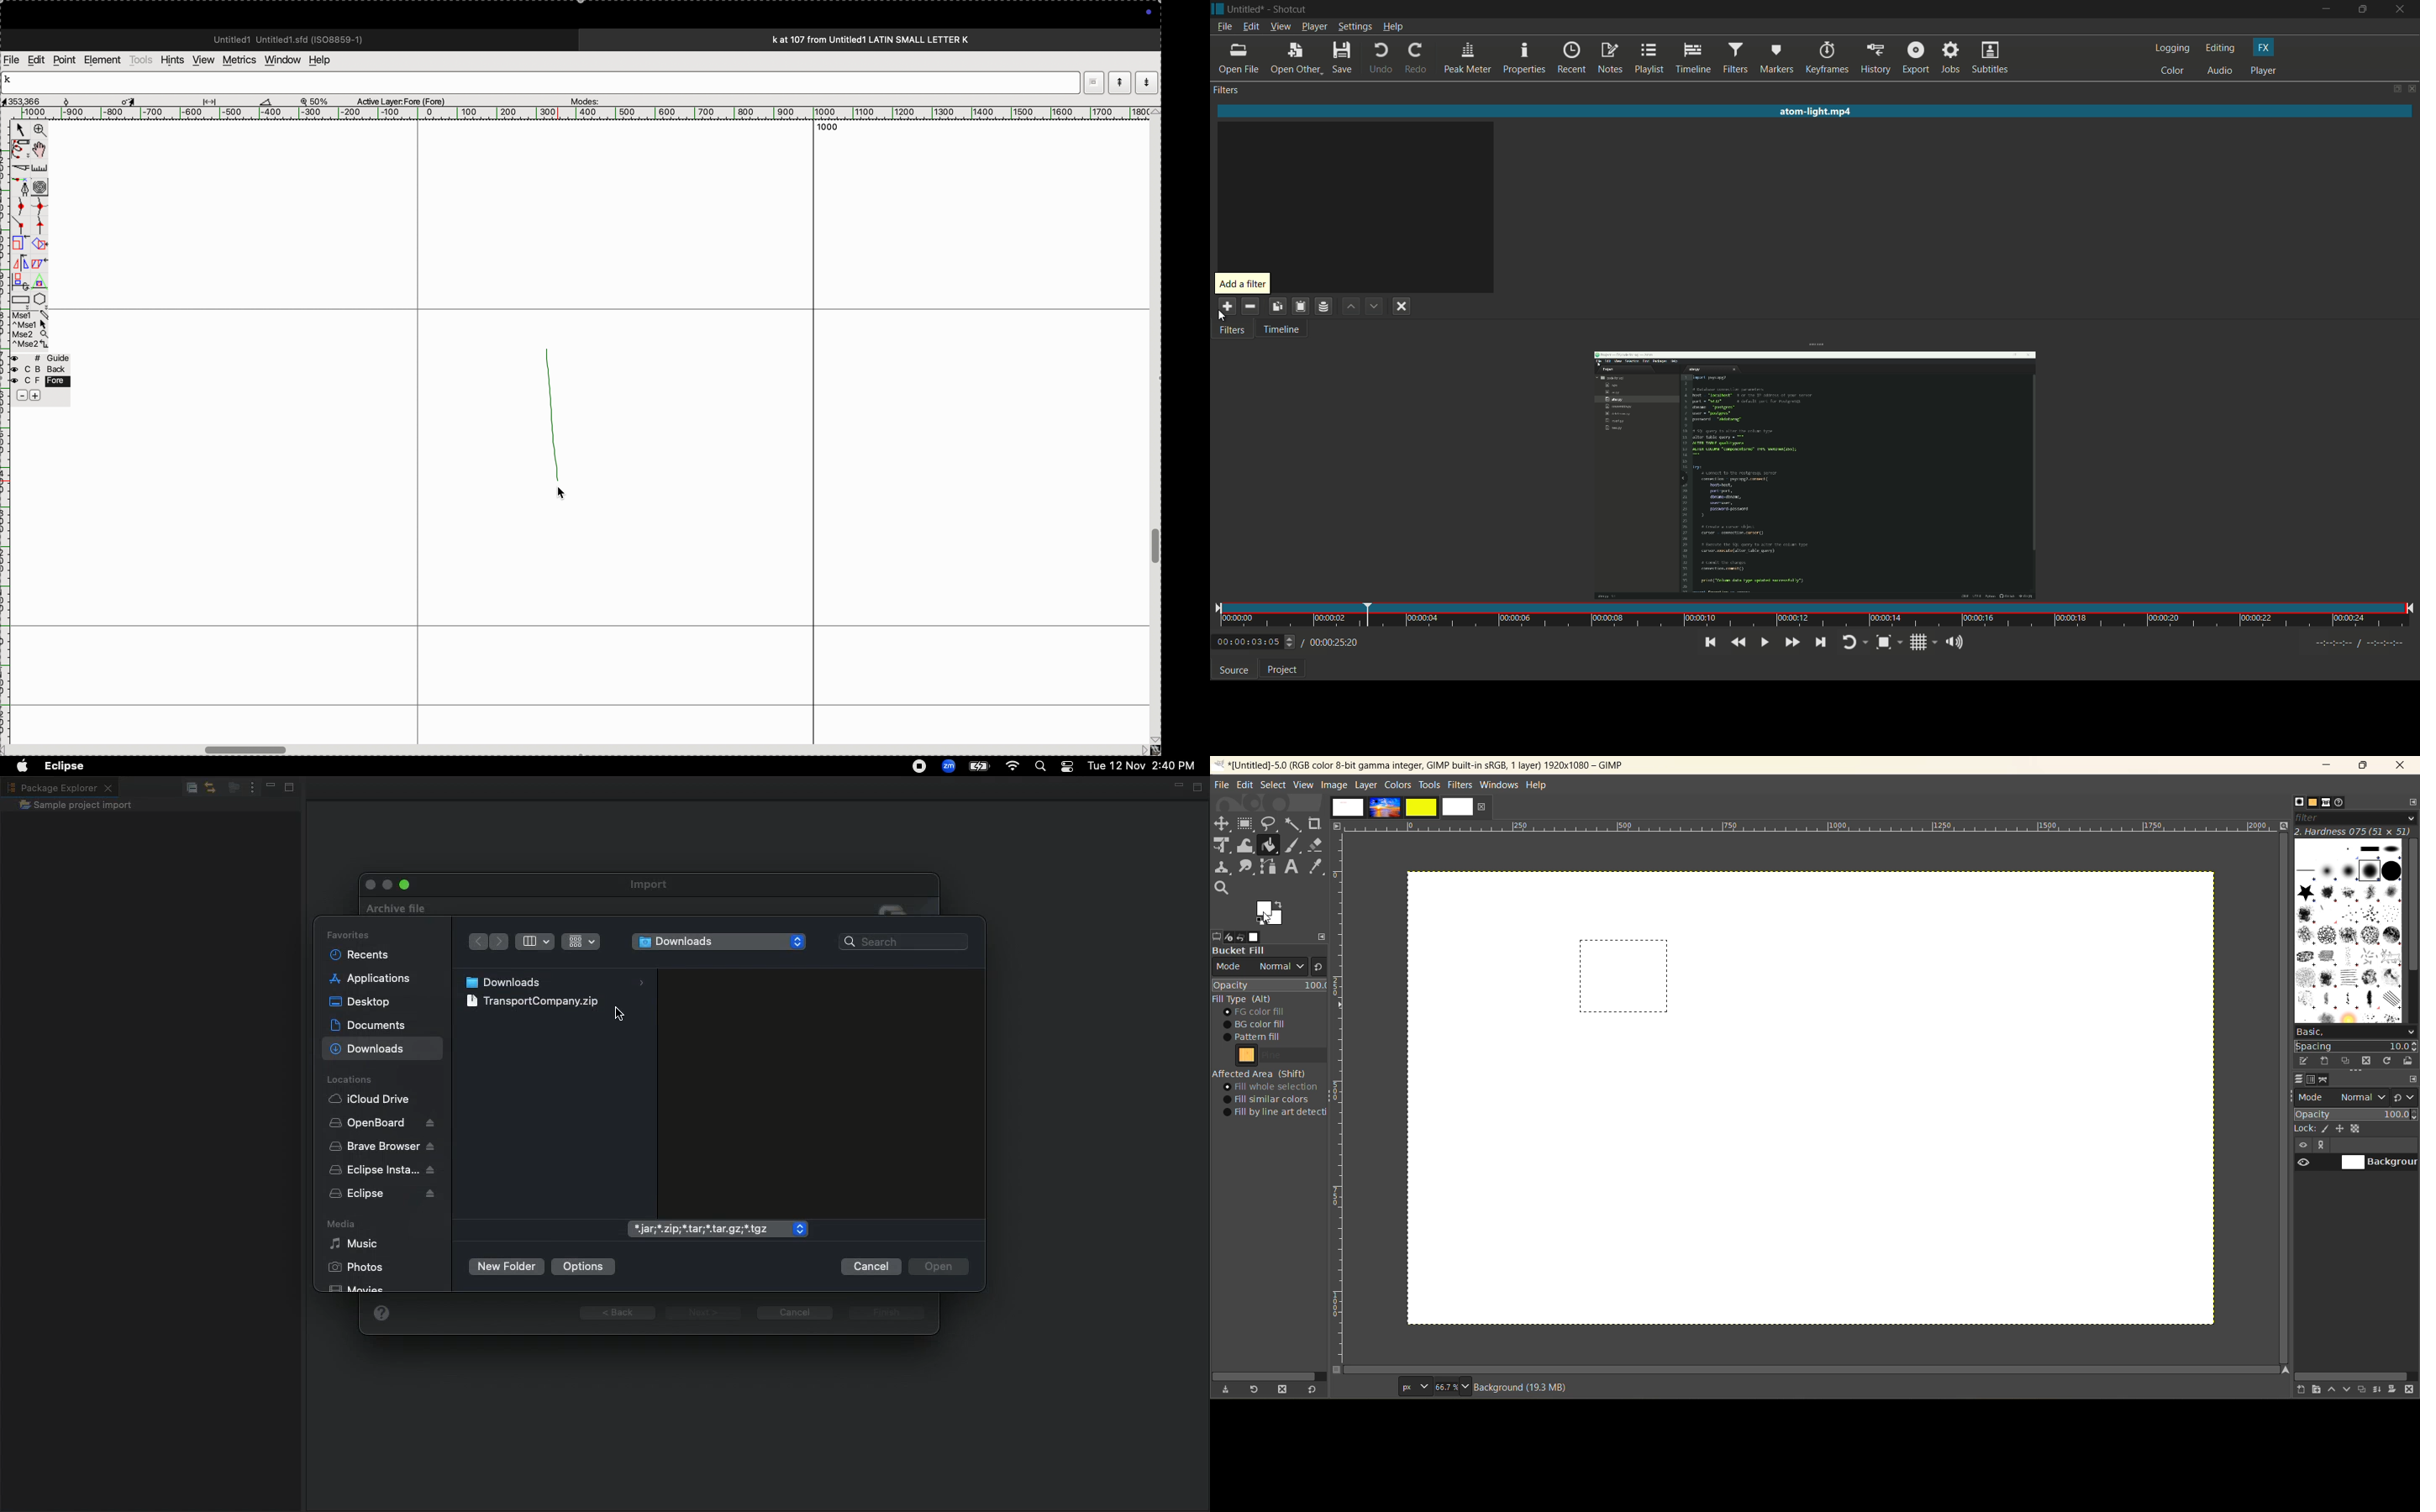  I want to click on drang, so click(215, 99).